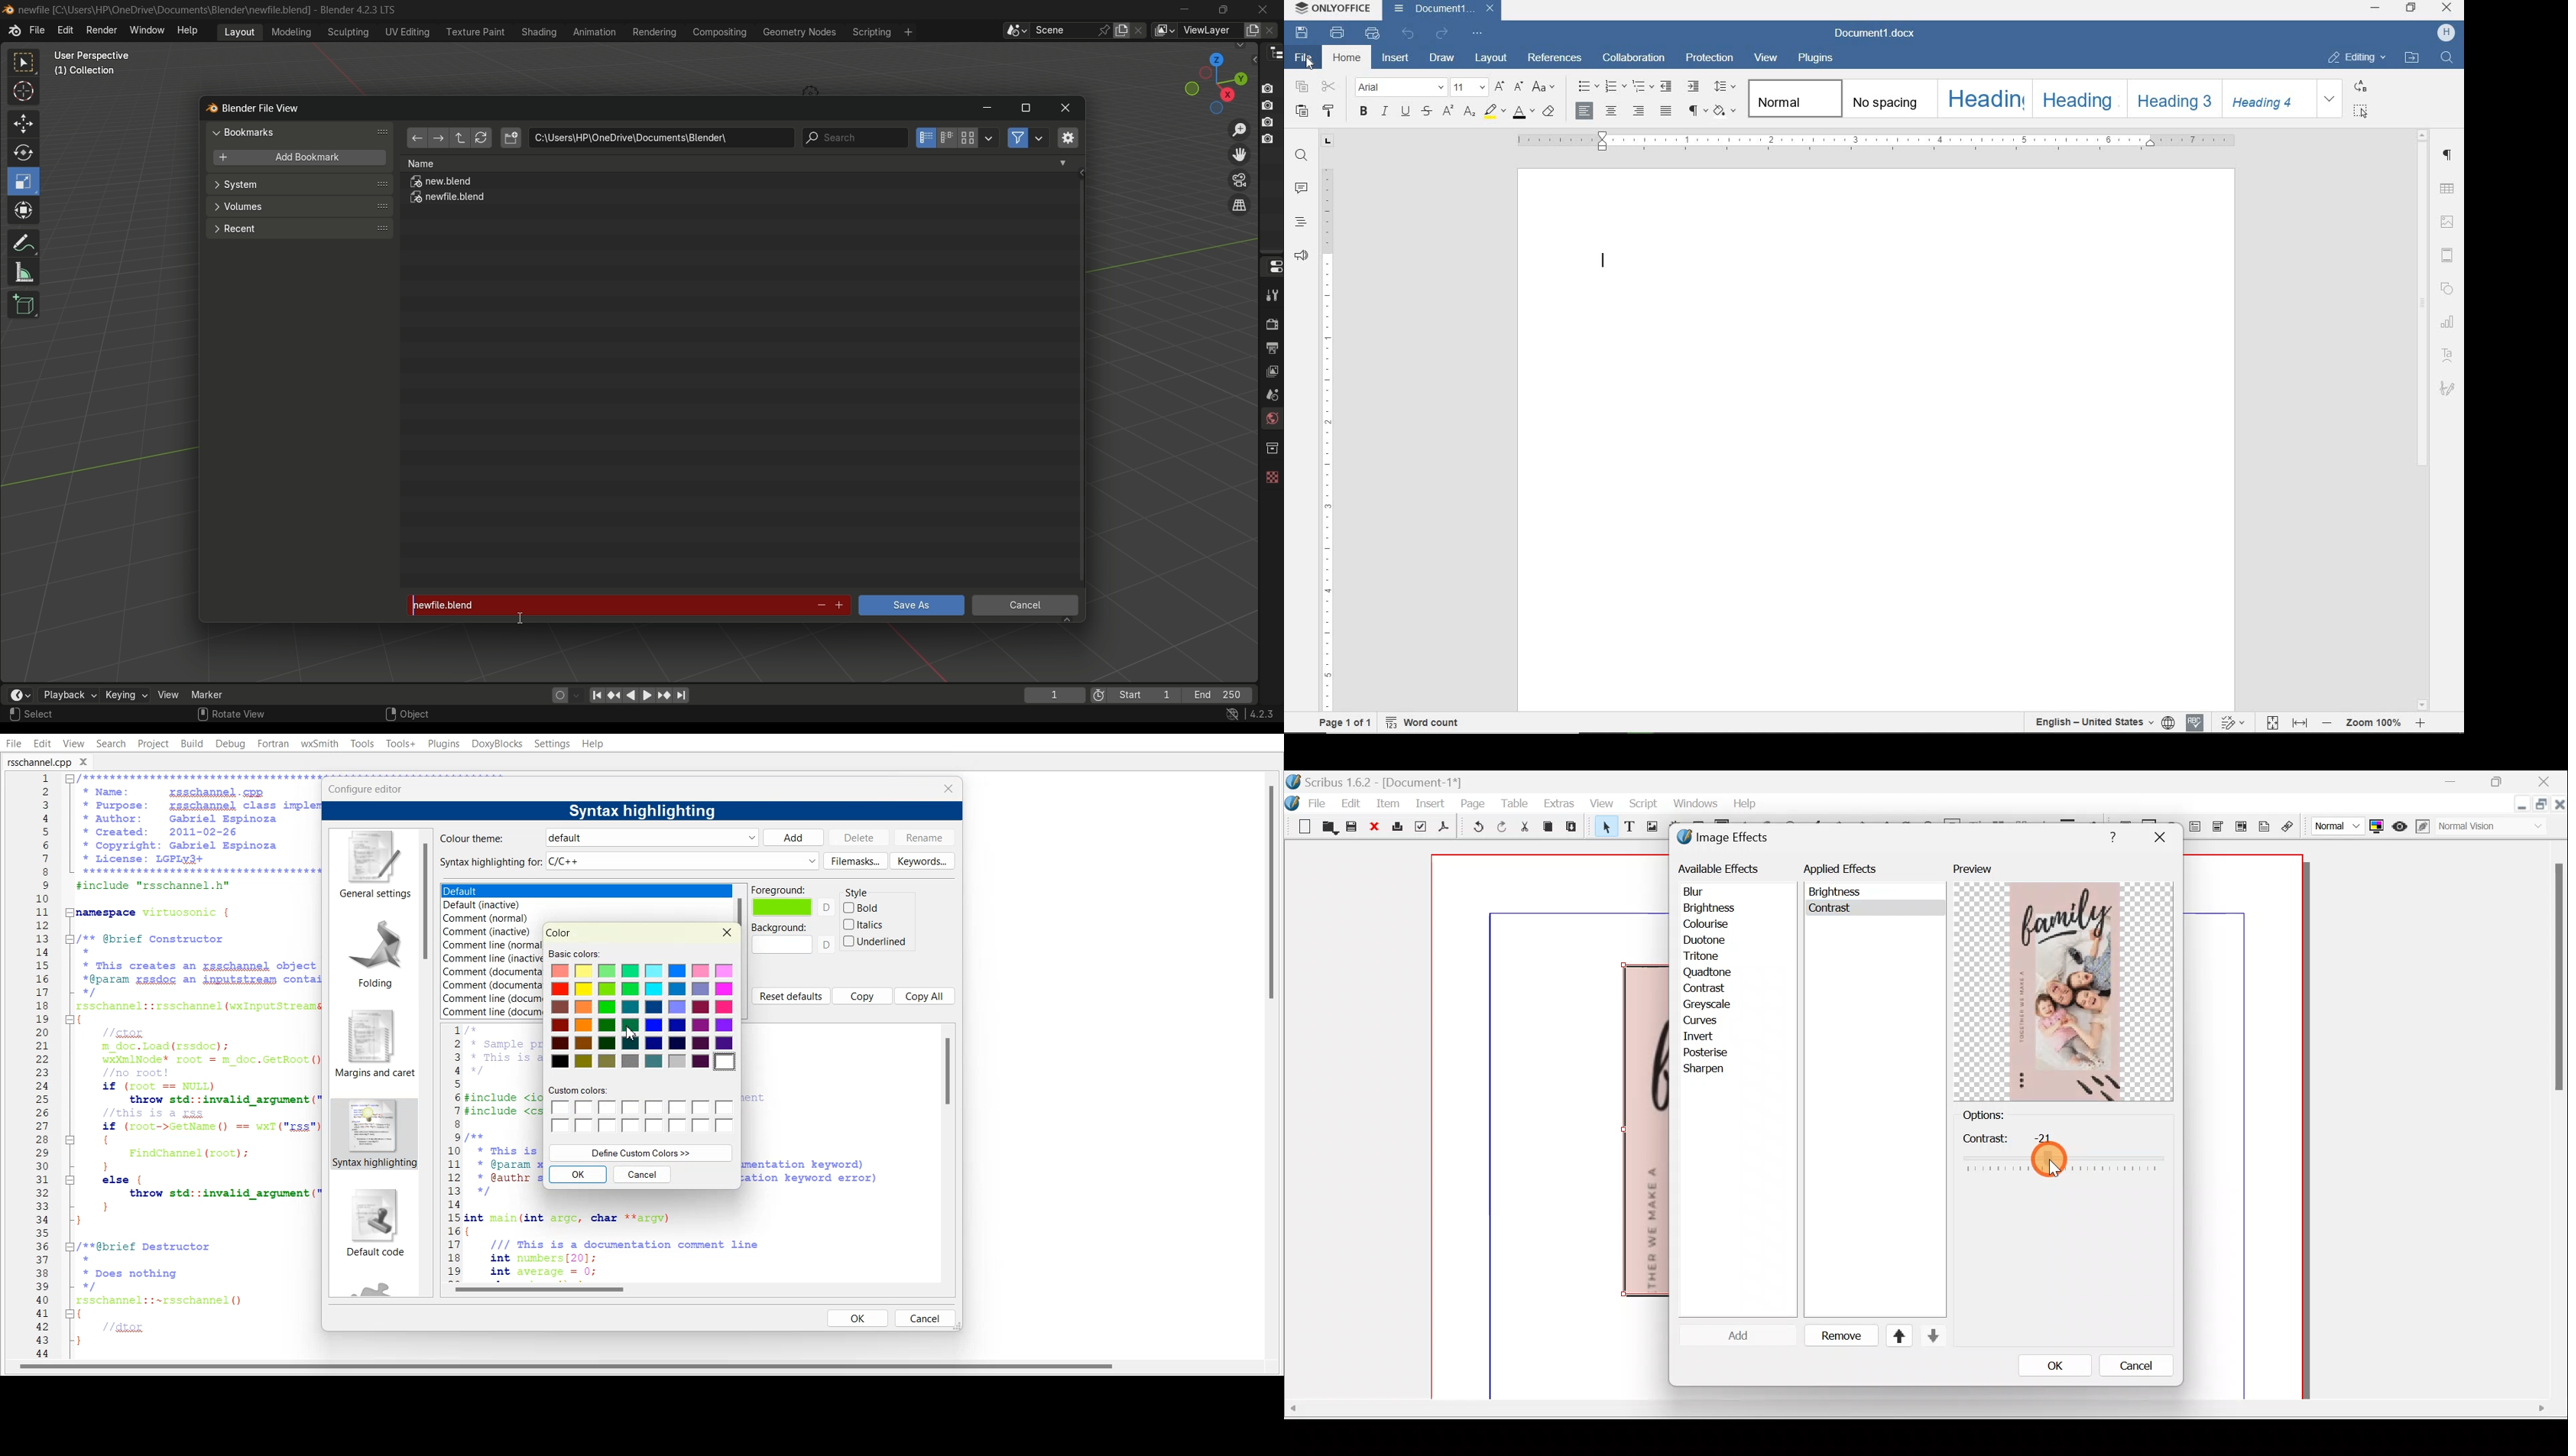 Image resolution: width=2576 pixels, height=1456 pixels. Describe the element at coordinates (559, 932) in the screenshot. I see `Color` at that location.